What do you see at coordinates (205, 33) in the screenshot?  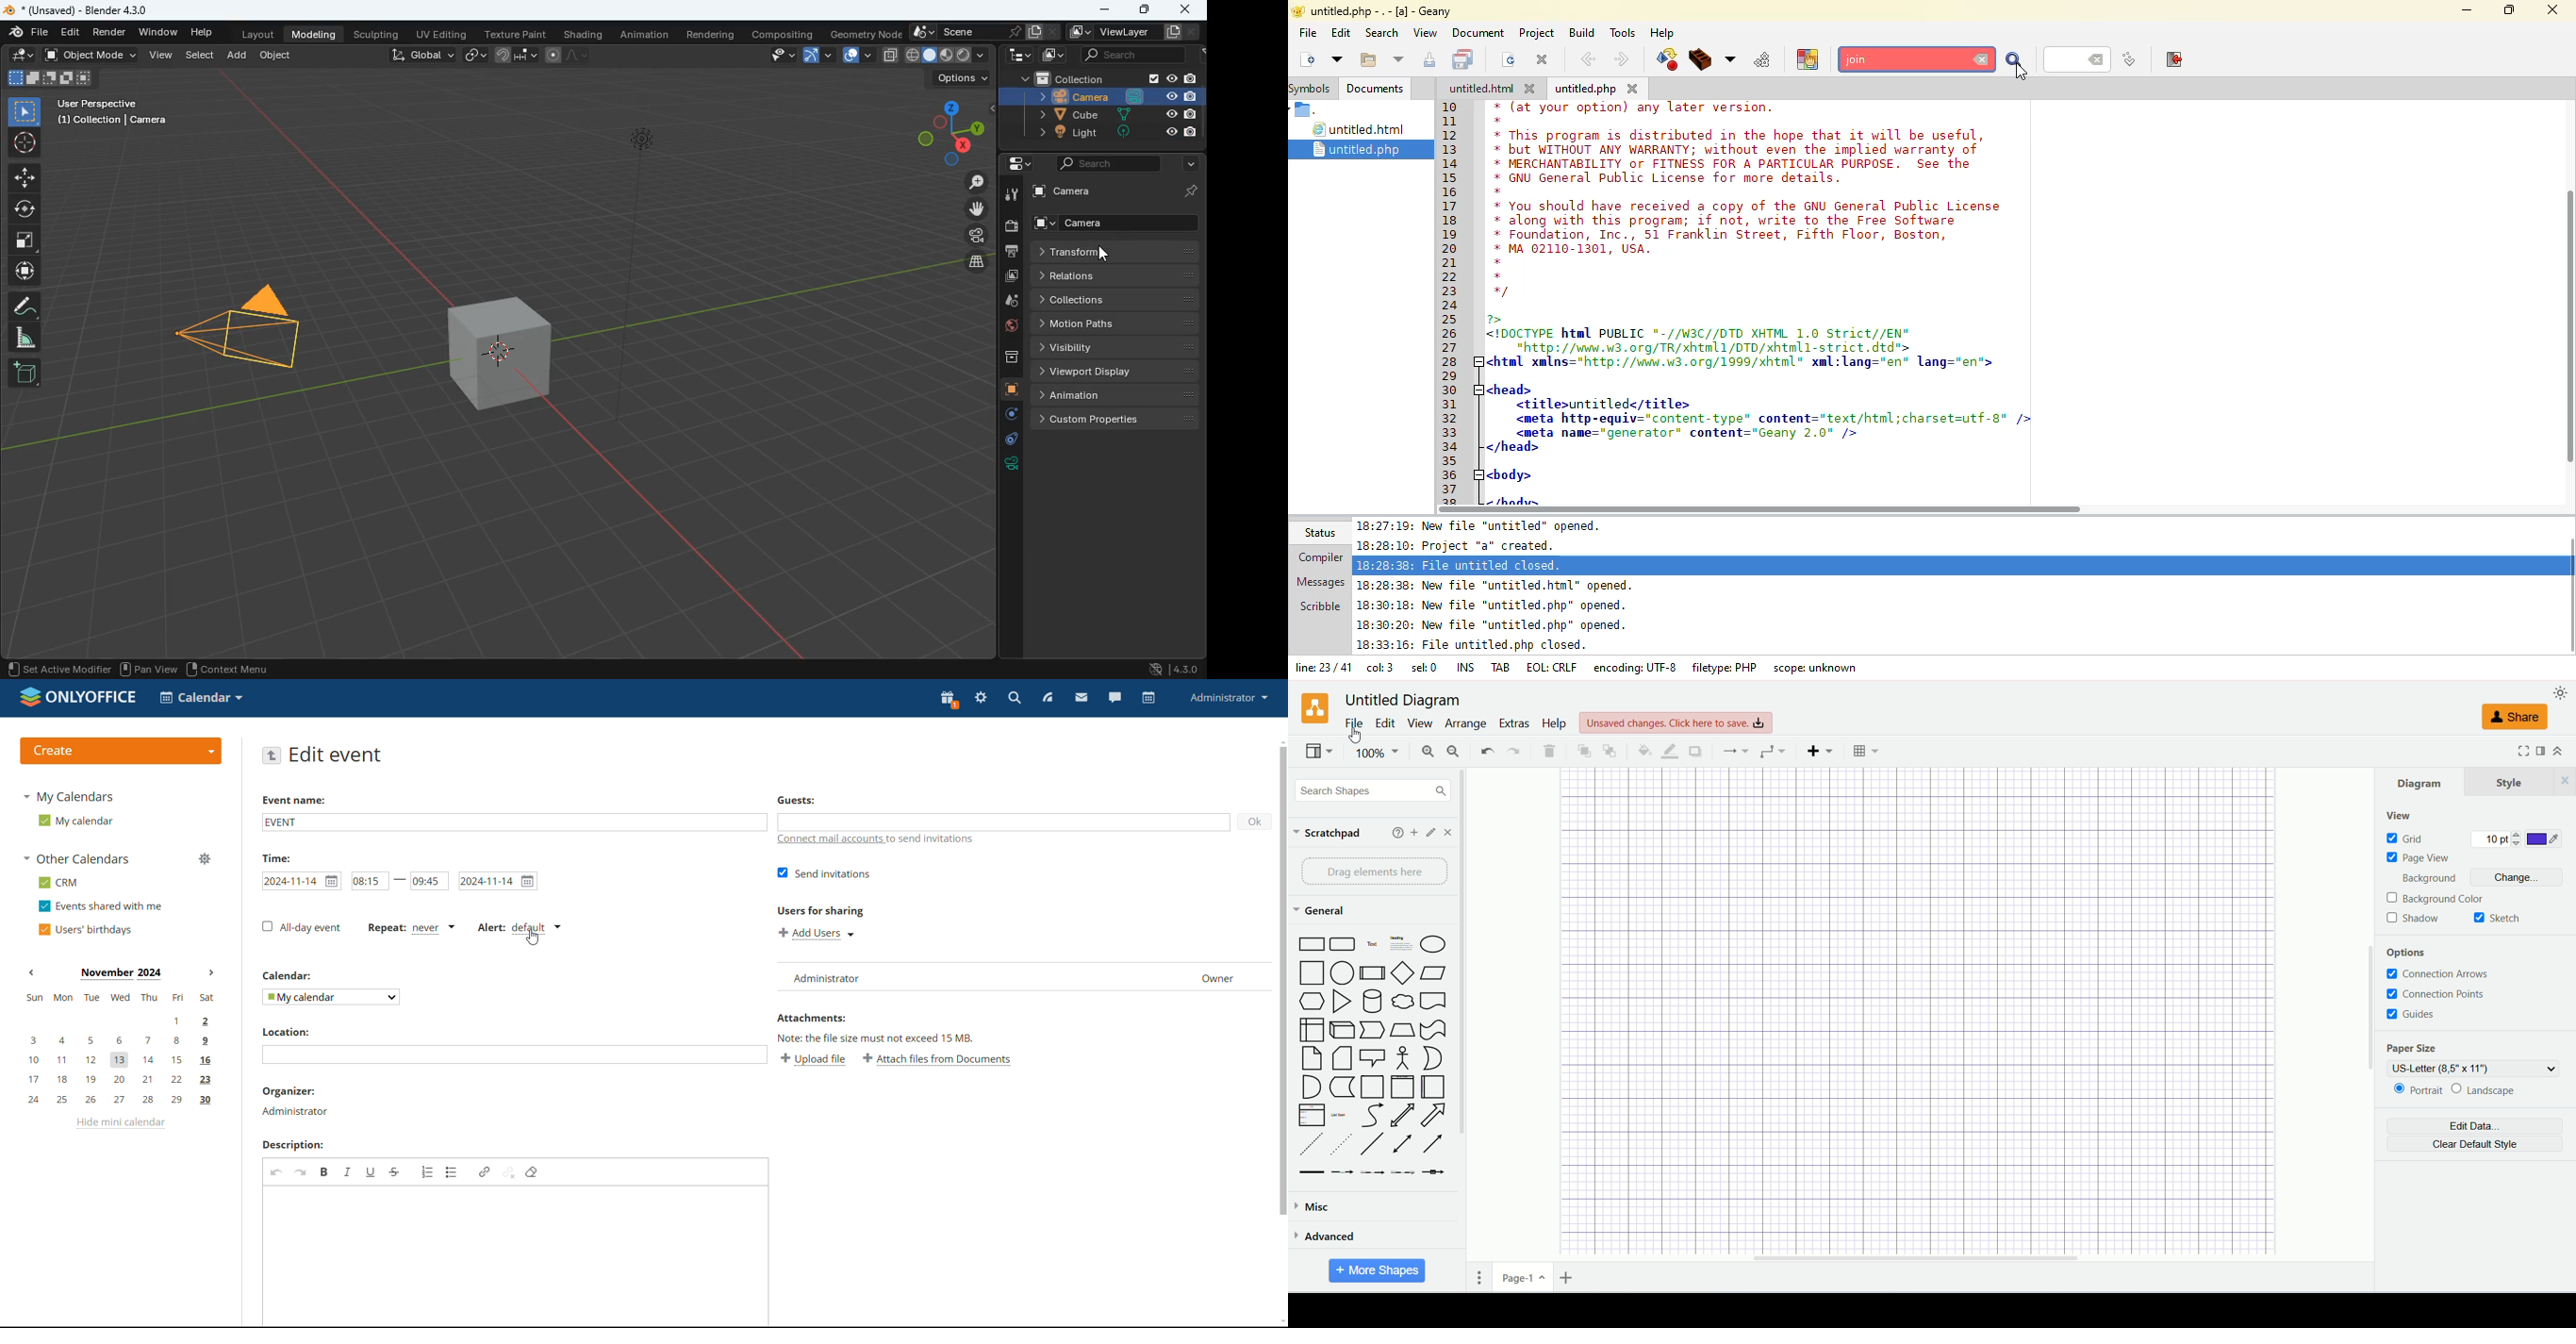 I see `help` at bounding box center [205, 33].